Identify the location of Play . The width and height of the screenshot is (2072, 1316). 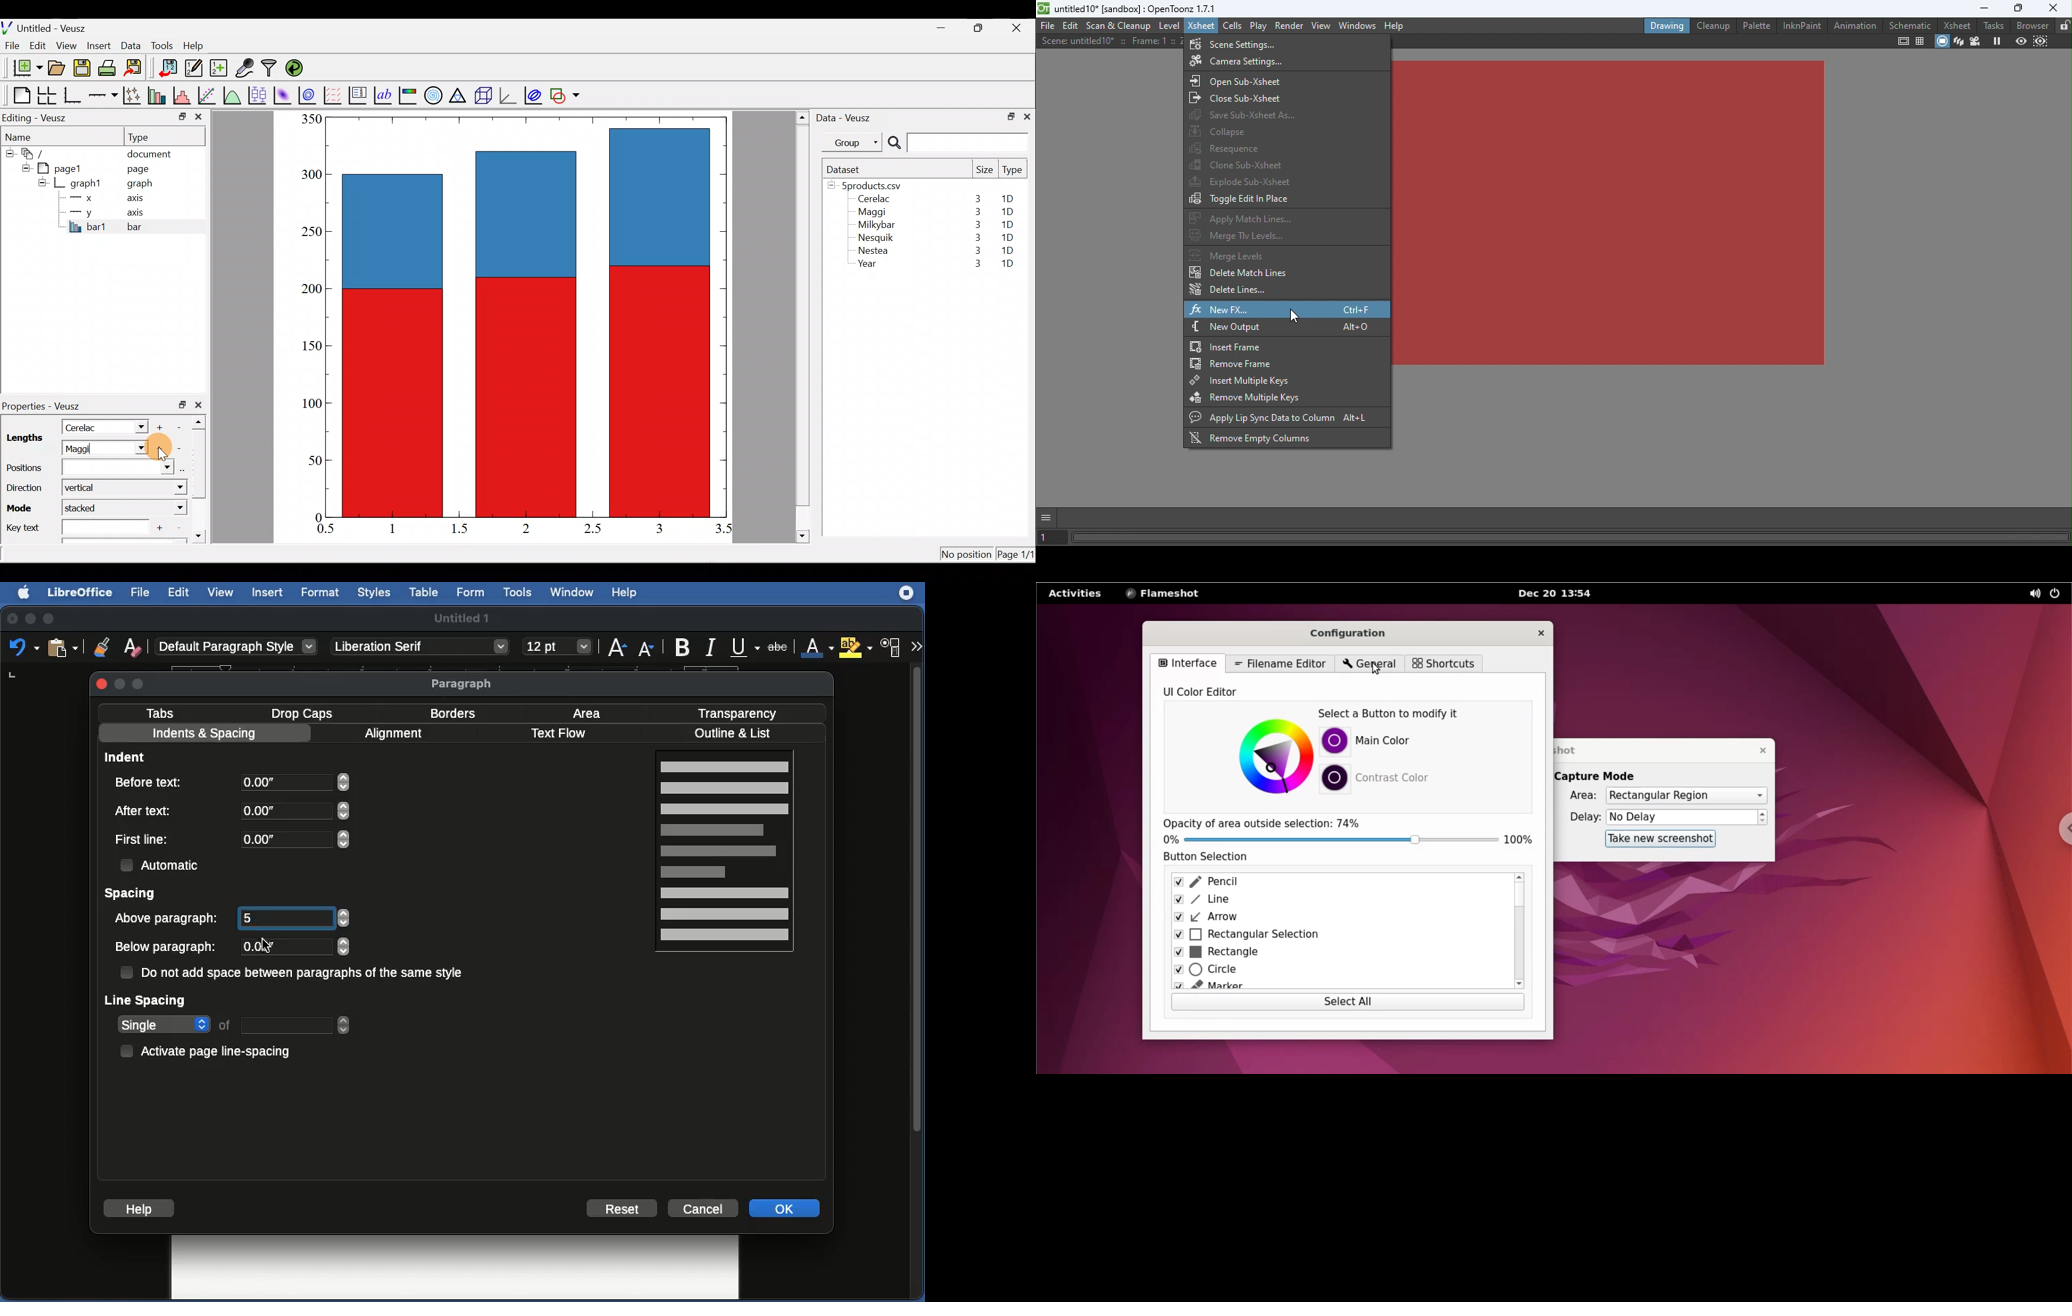
(1260, 26).